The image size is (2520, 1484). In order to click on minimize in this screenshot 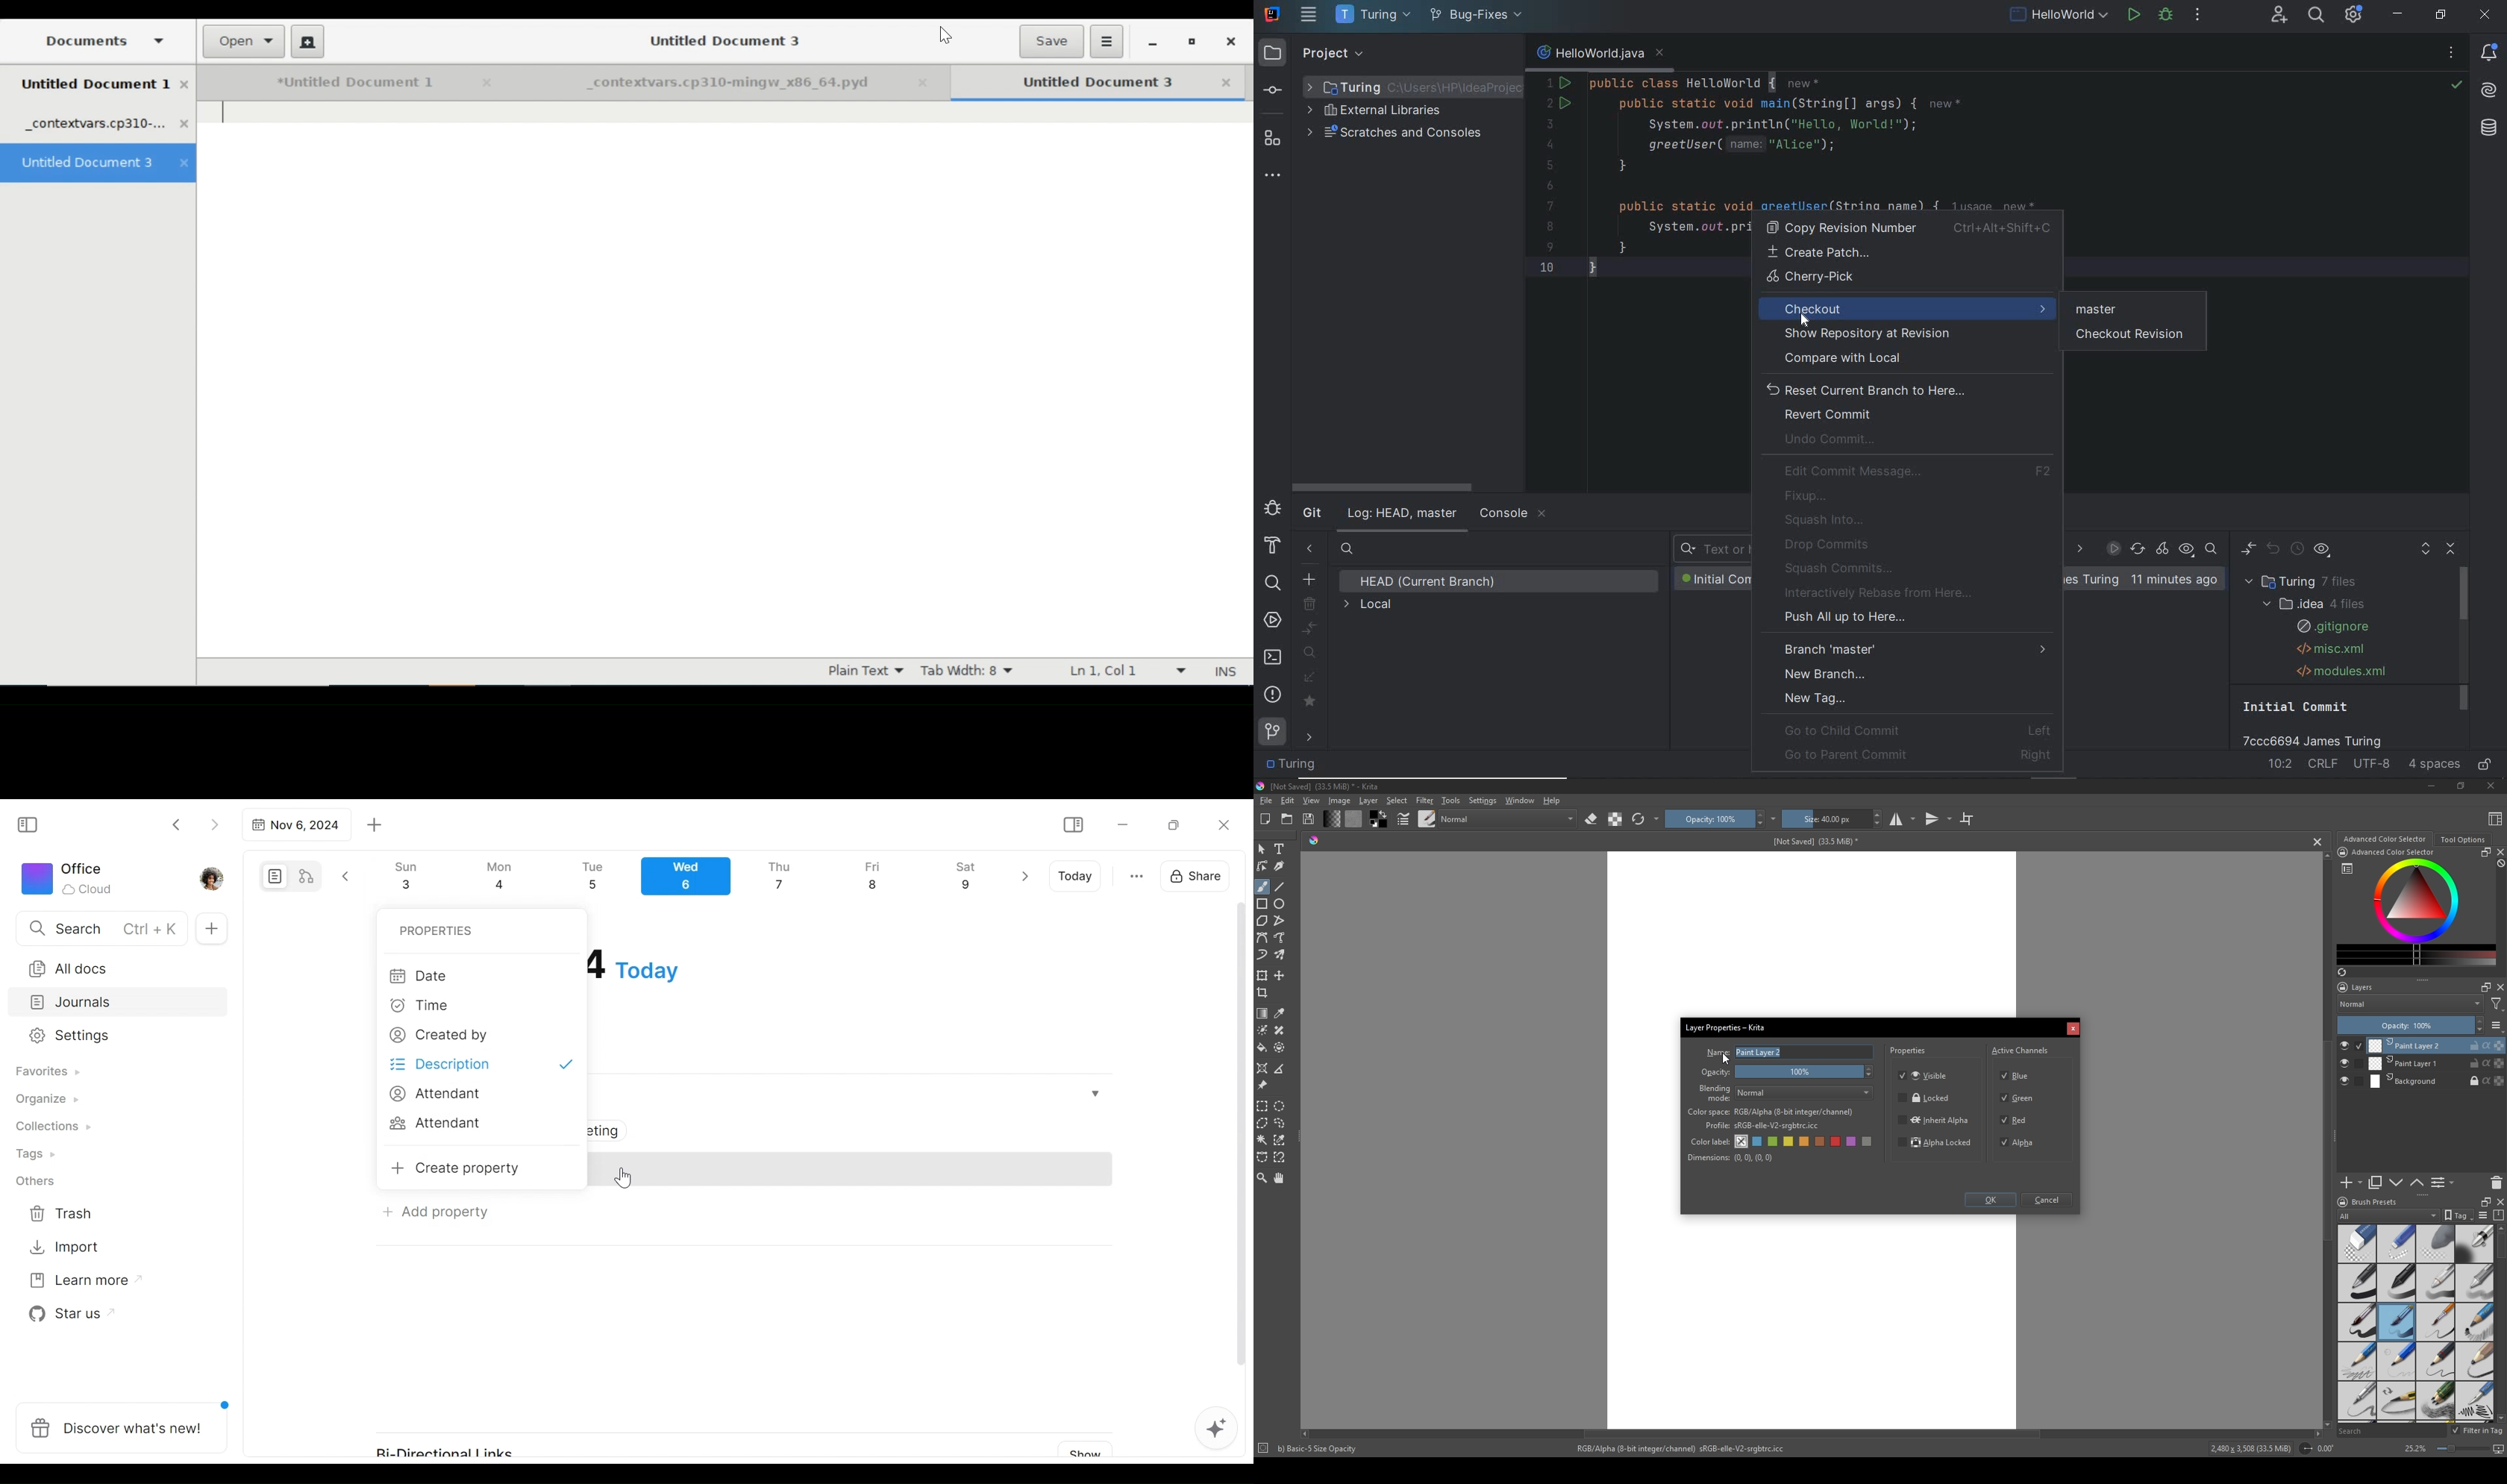, I will do `click(1152, 43)`.